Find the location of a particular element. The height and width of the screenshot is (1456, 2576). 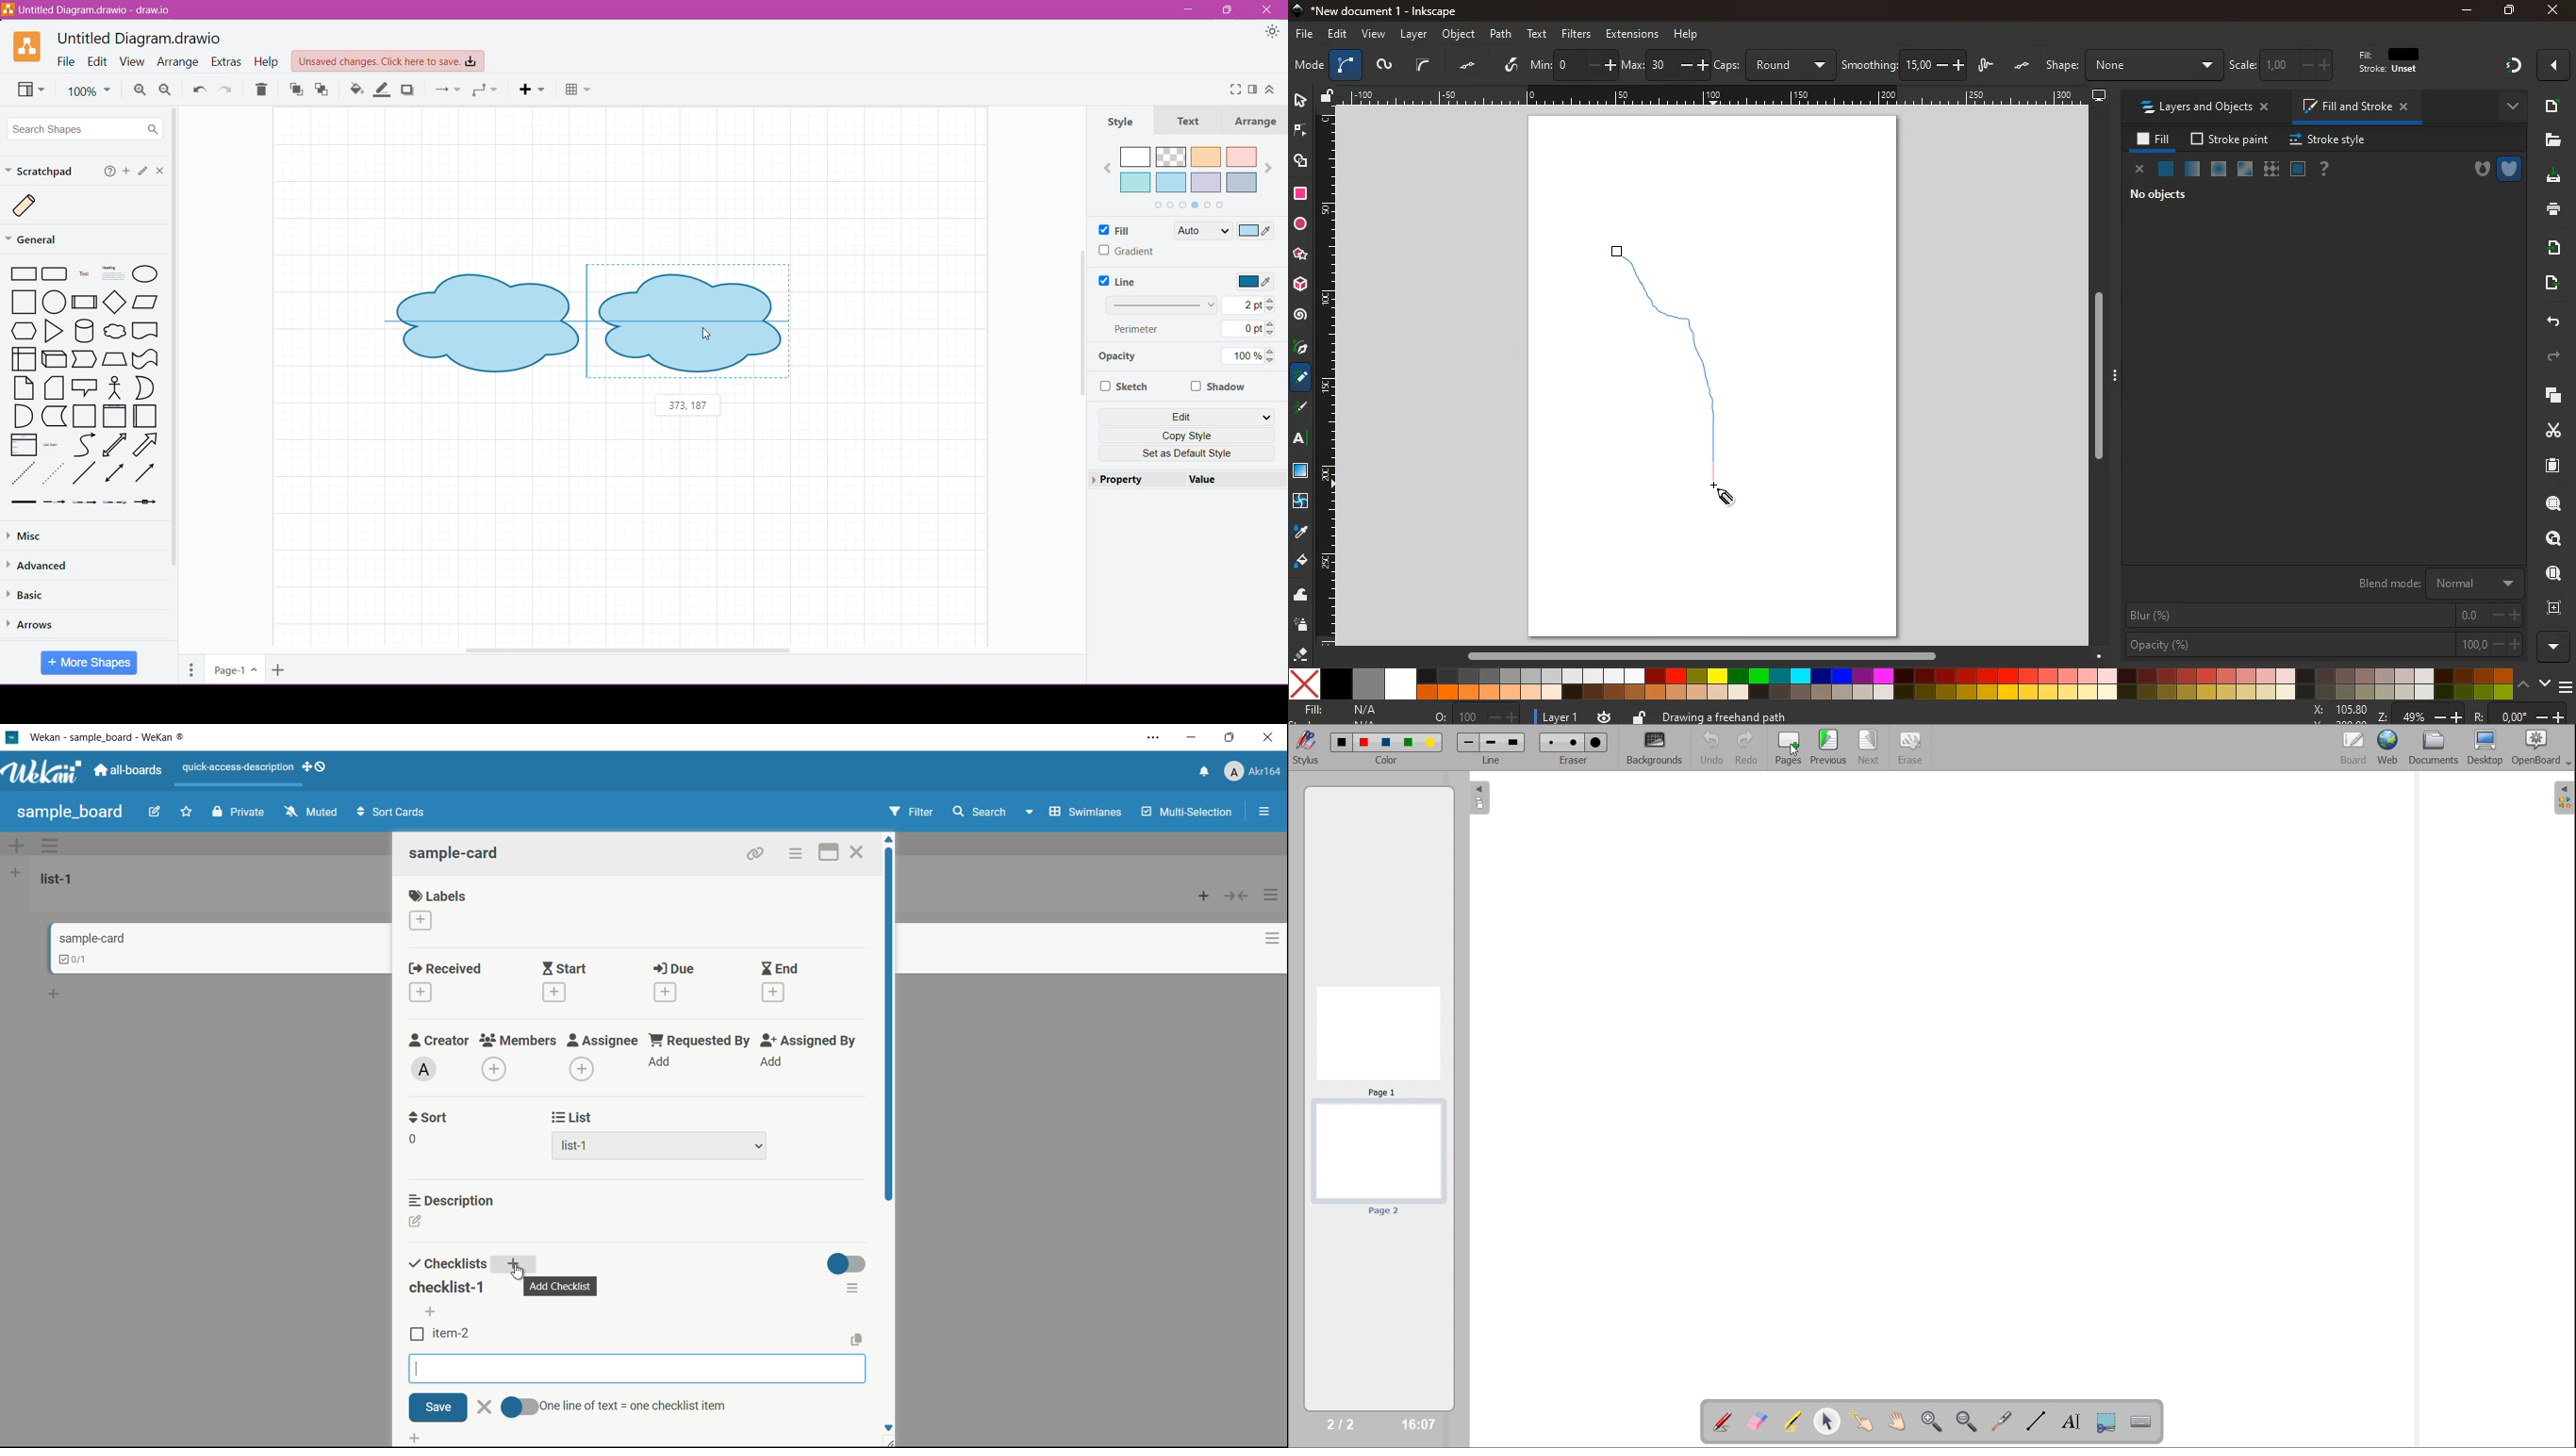

Vertical Scroll Bar is located at coordinates (177, 374).